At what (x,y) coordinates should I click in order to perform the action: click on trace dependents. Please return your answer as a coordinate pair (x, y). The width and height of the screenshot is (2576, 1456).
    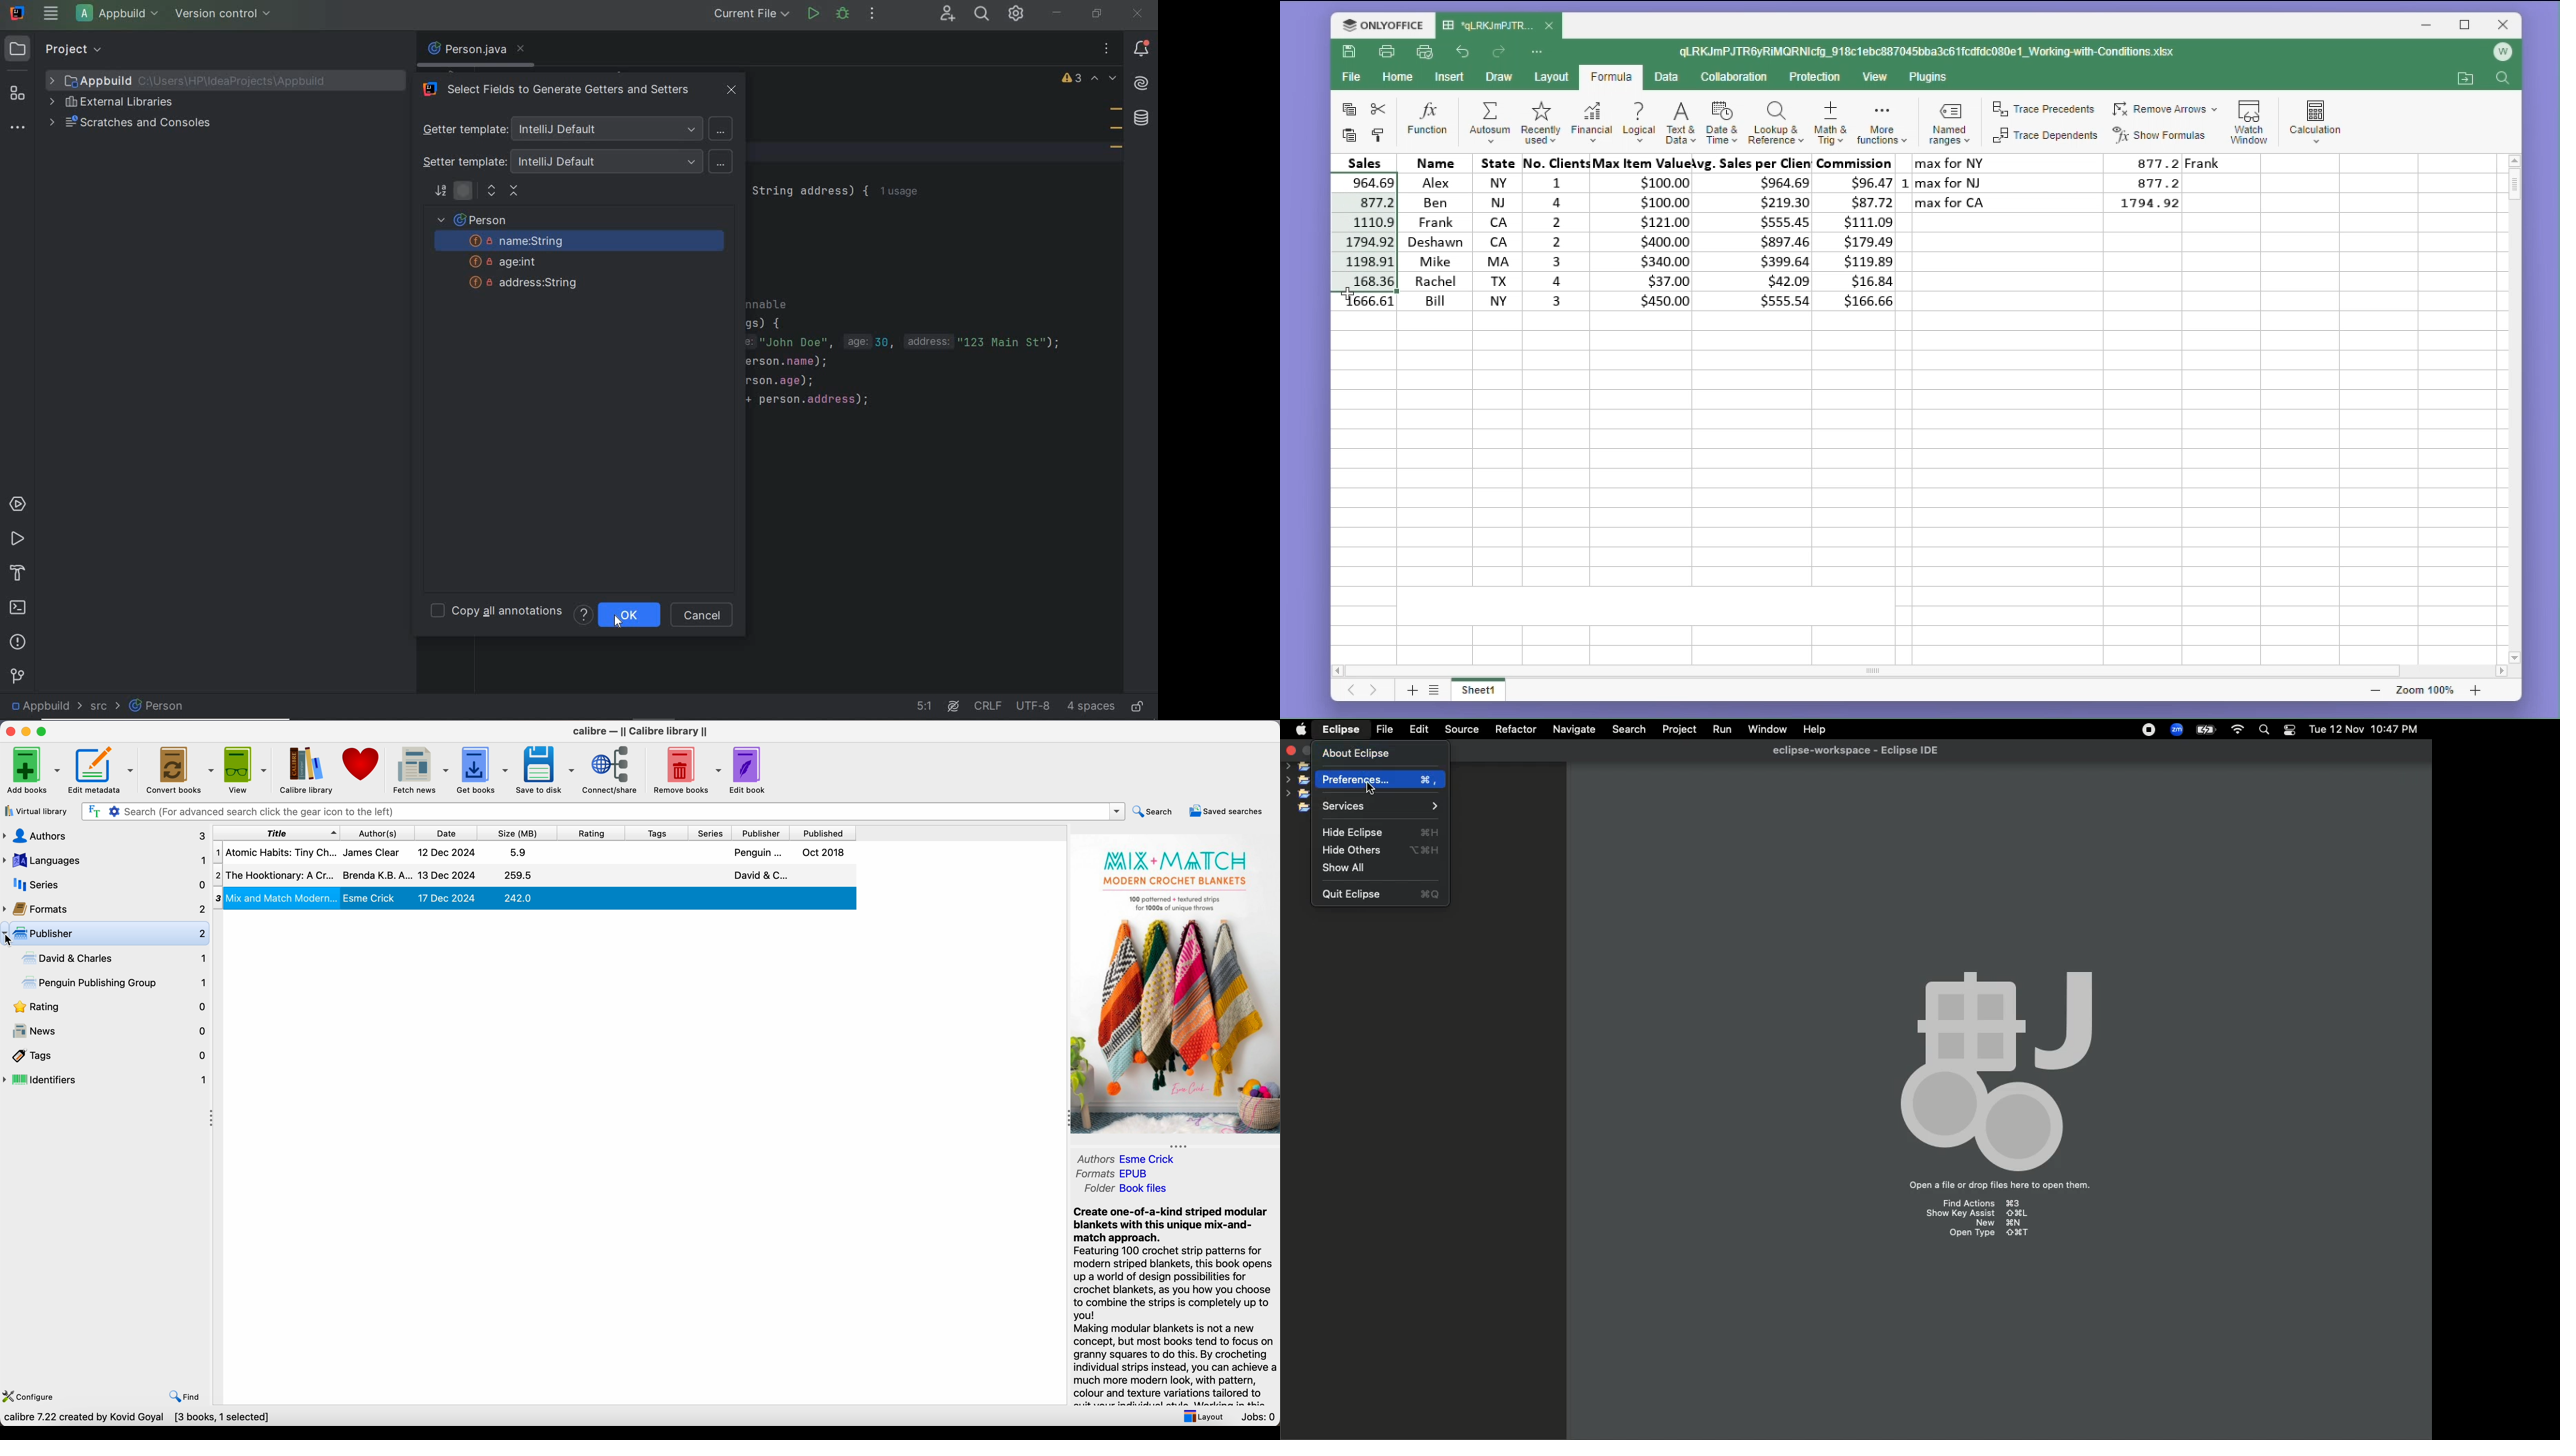
    Looking at the image, I should click on (2043, 139).